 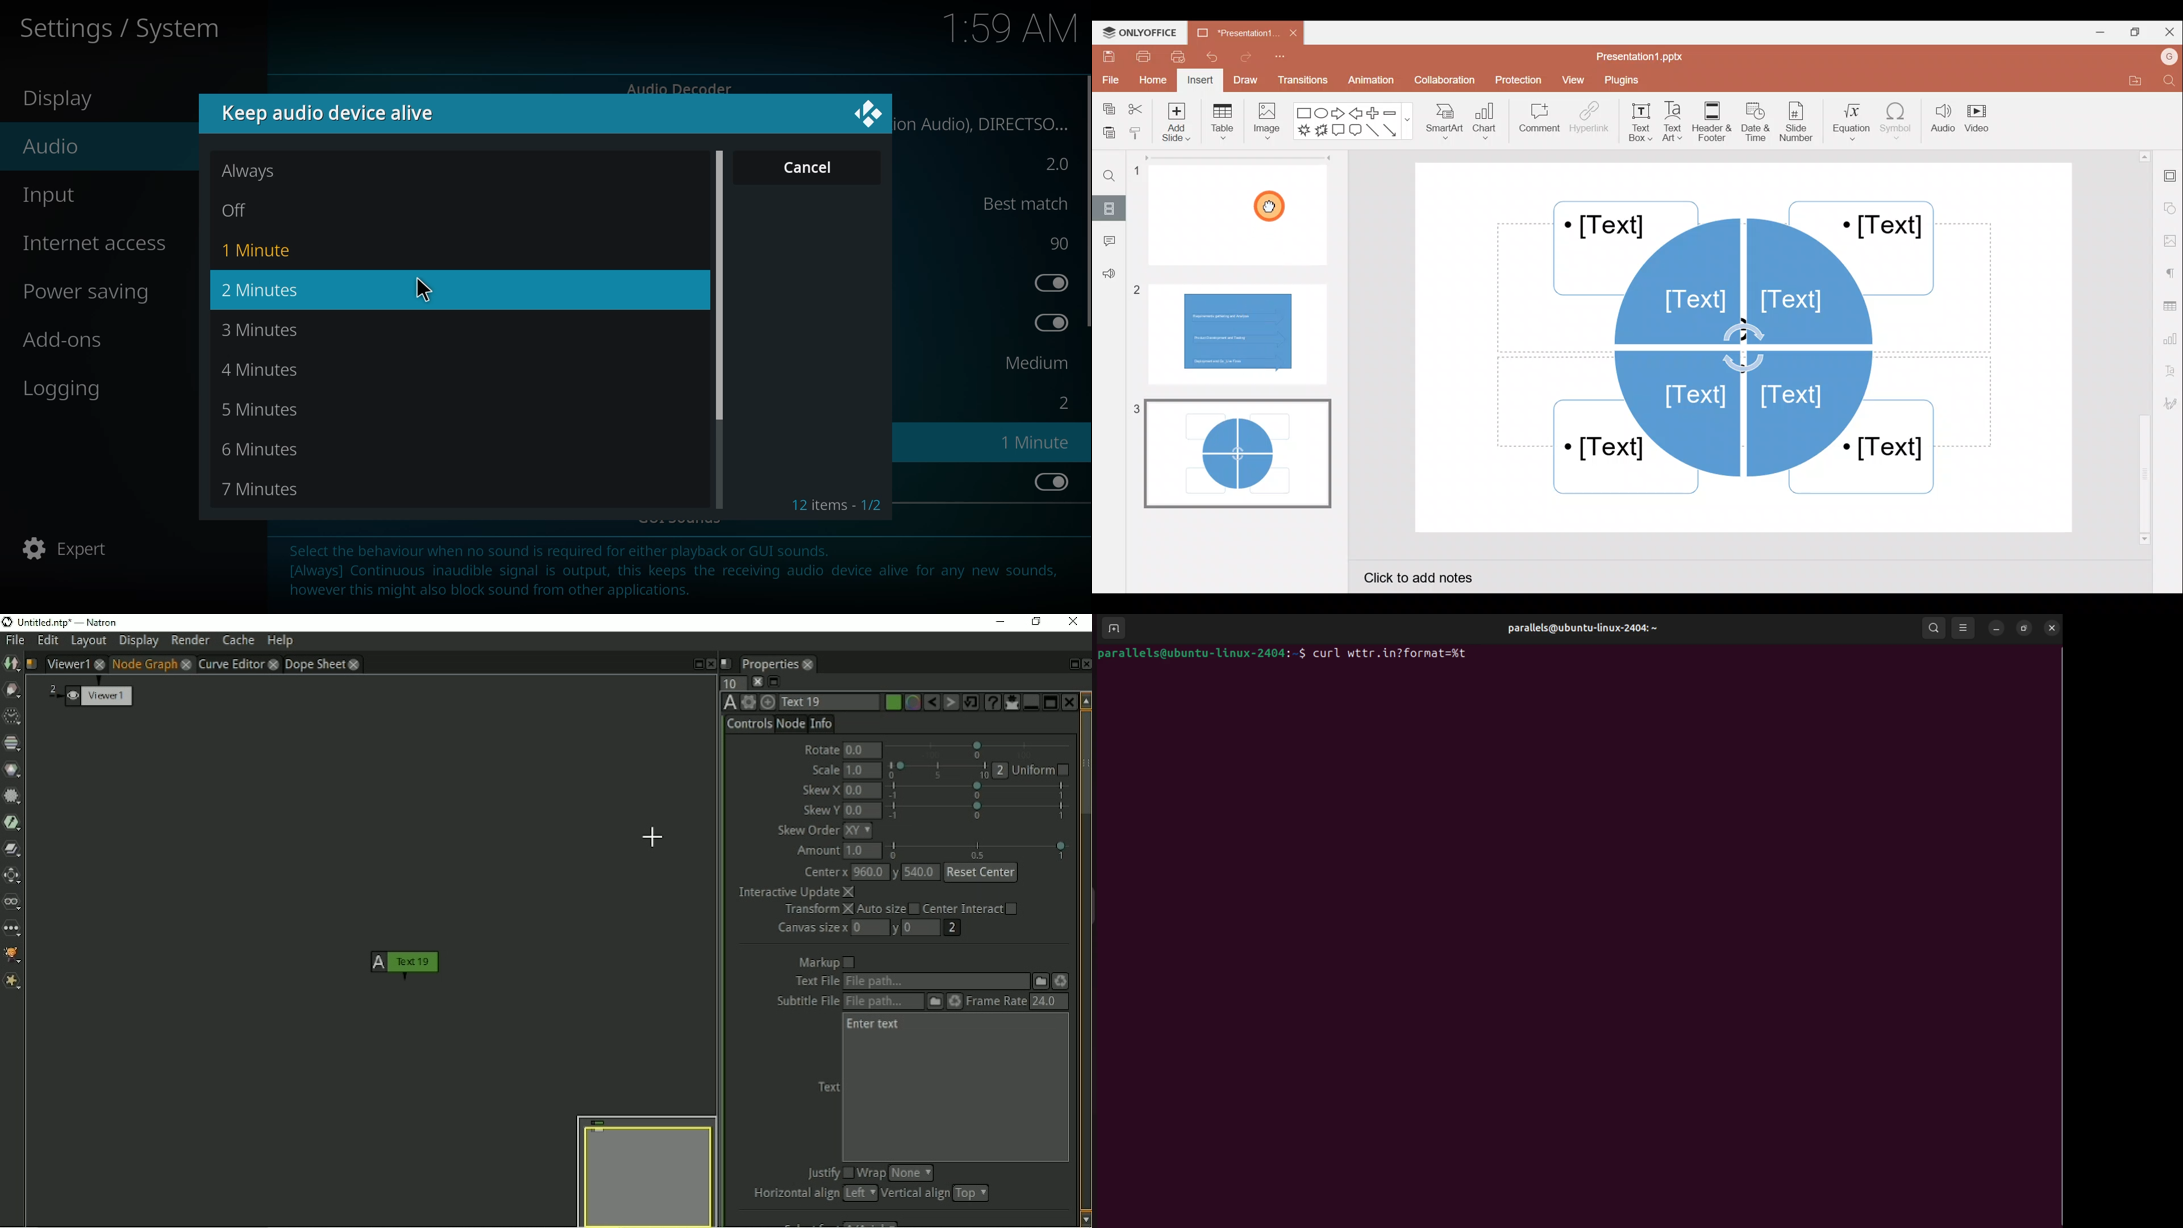 I want to click on Line, so click(x=1372, y=131).